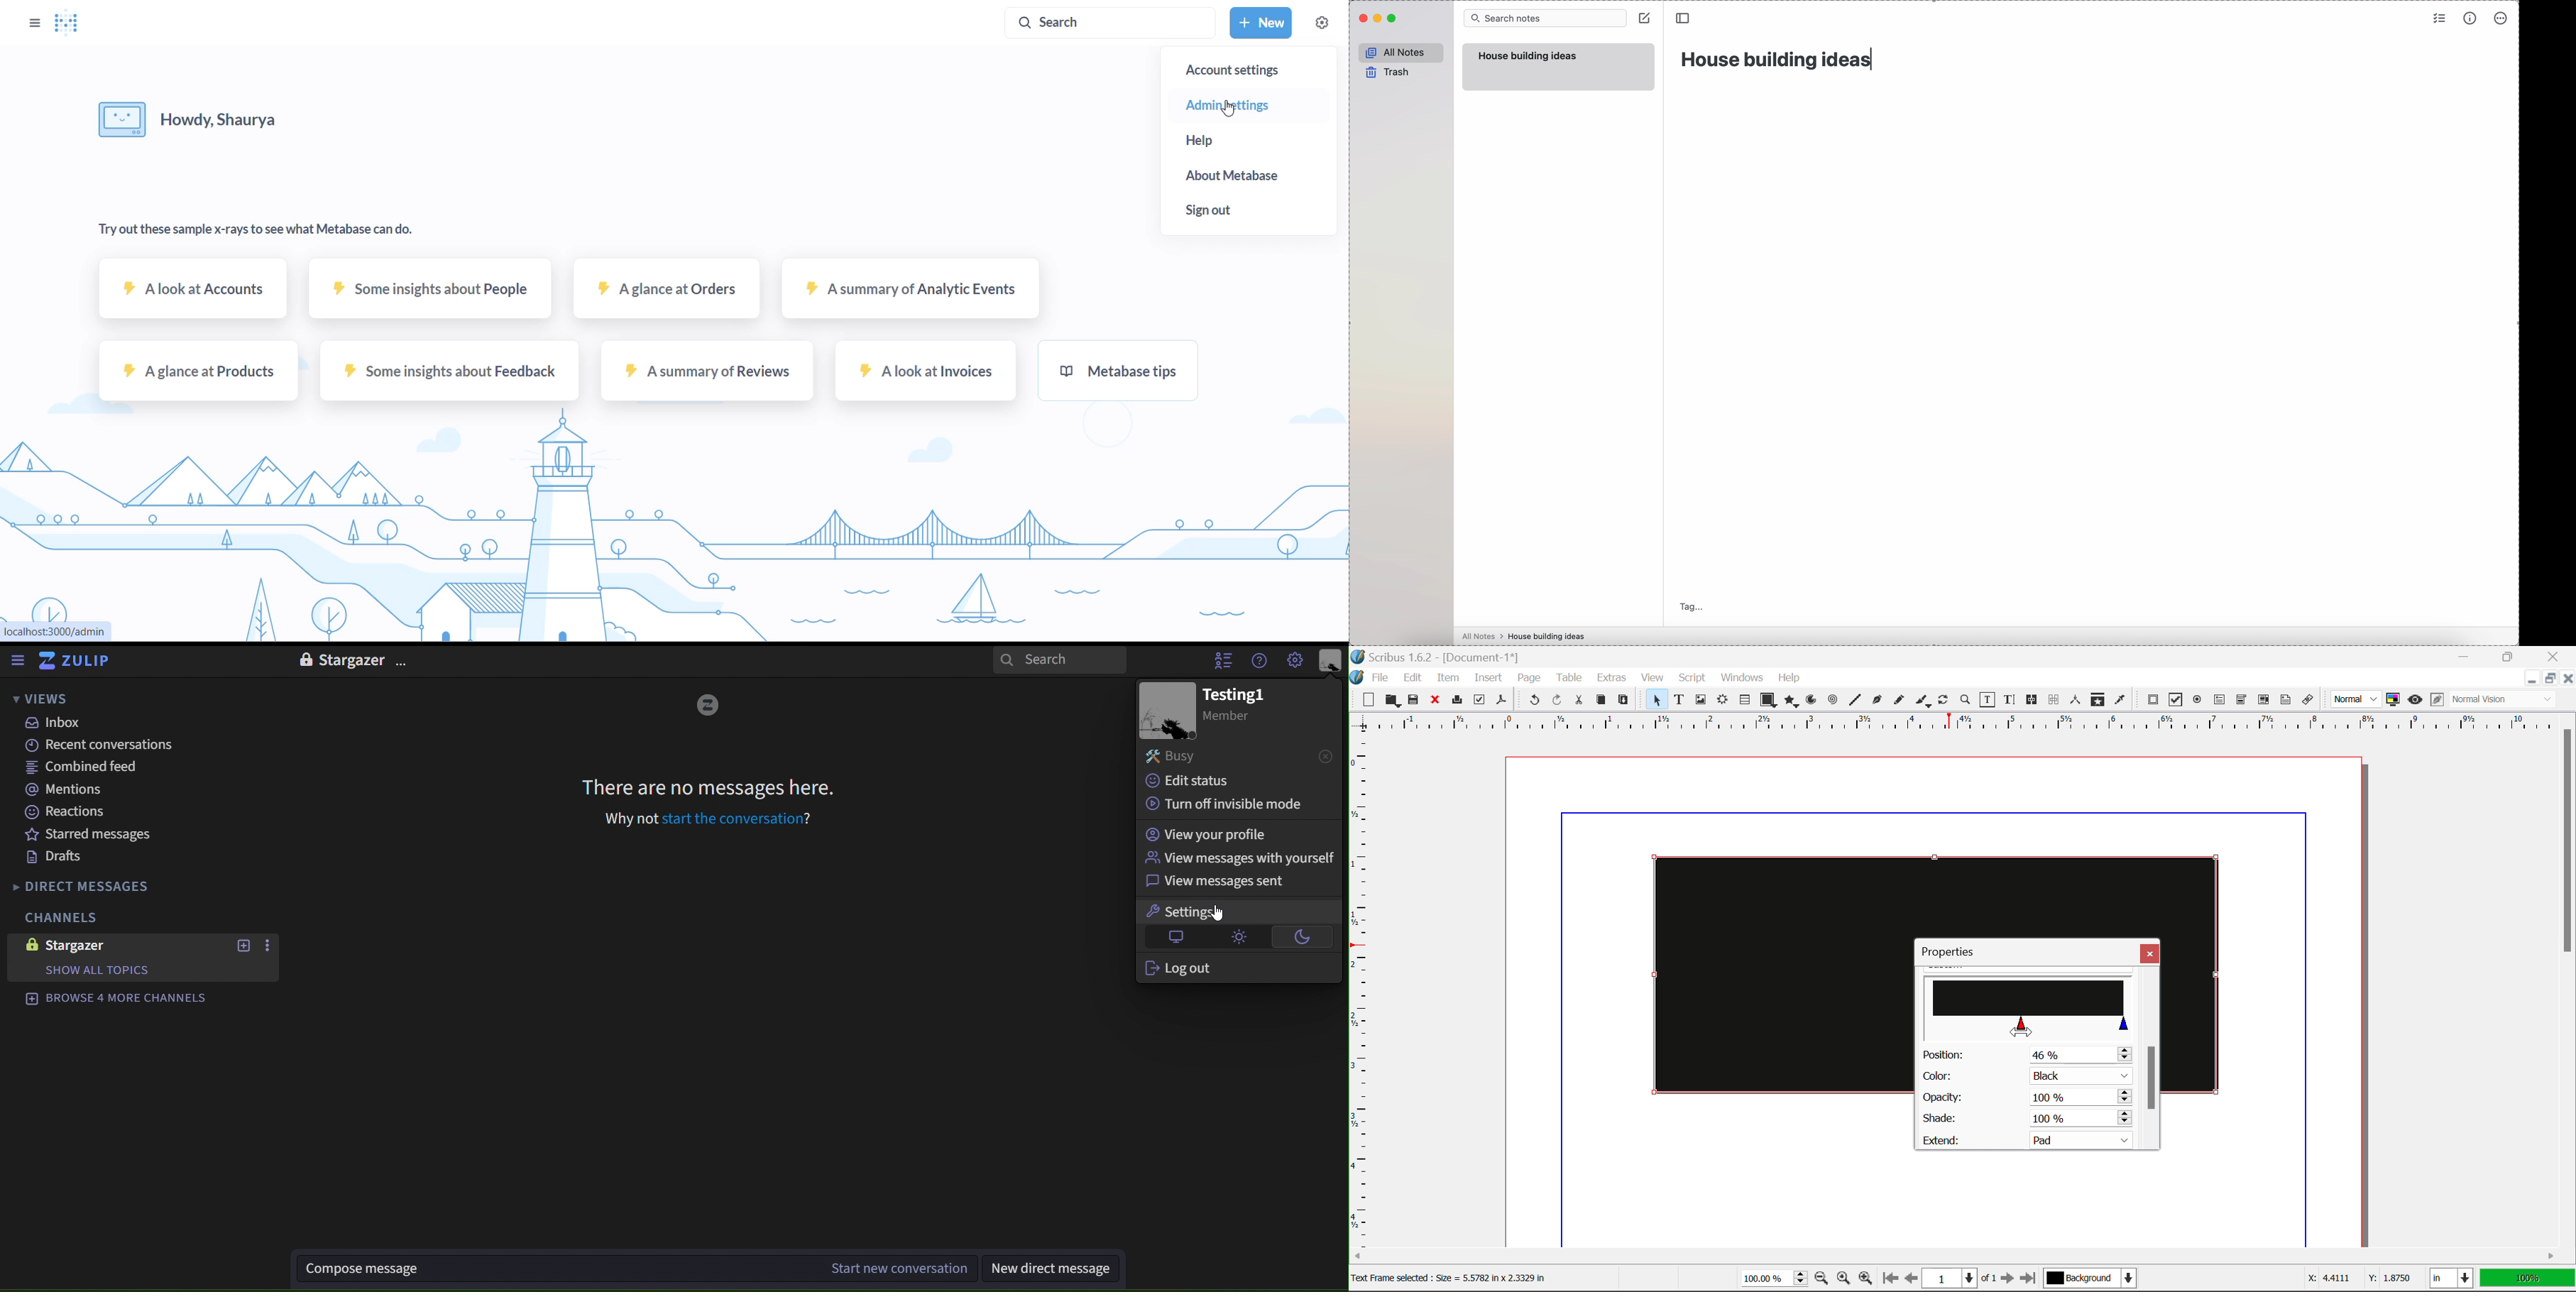 The height and width of the screenshot is (1316, 2576). What do you see at coordinates (2415, 700) in the screenshot?
I see `Preview Mode` at bounding box center [2415, 700].